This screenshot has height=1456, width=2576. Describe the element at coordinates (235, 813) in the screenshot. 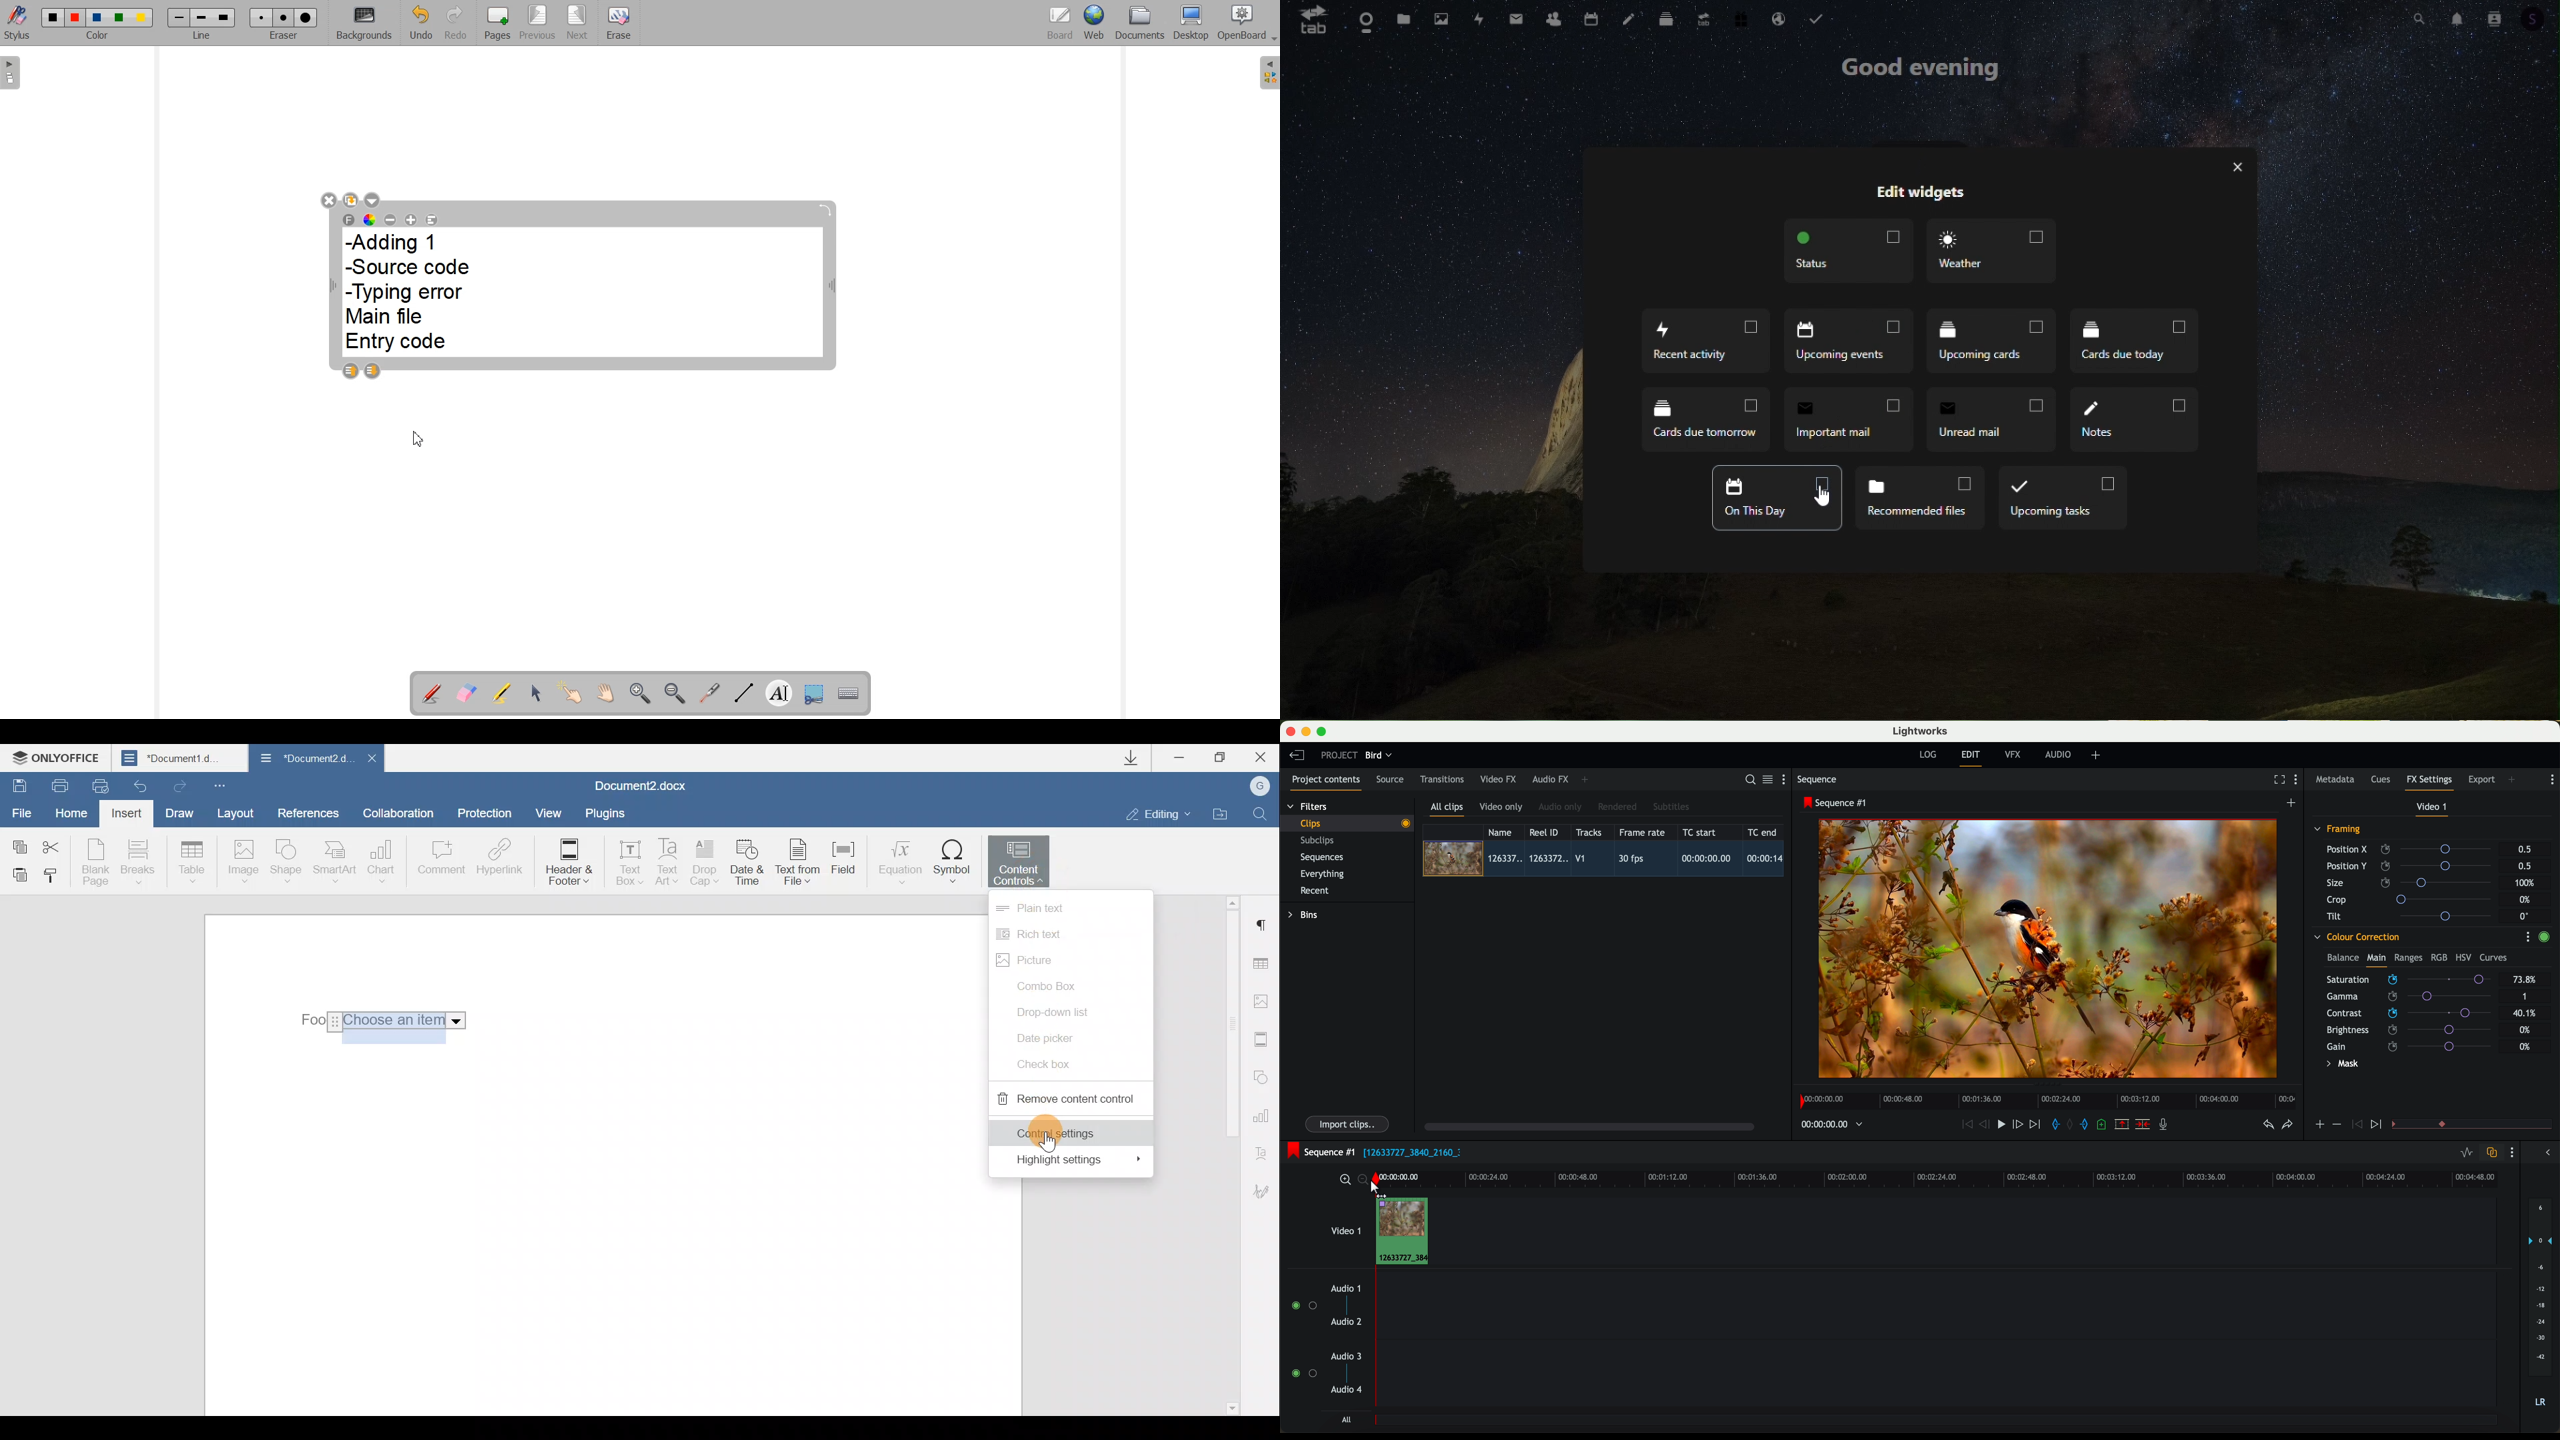

I see `Layout` at that location.